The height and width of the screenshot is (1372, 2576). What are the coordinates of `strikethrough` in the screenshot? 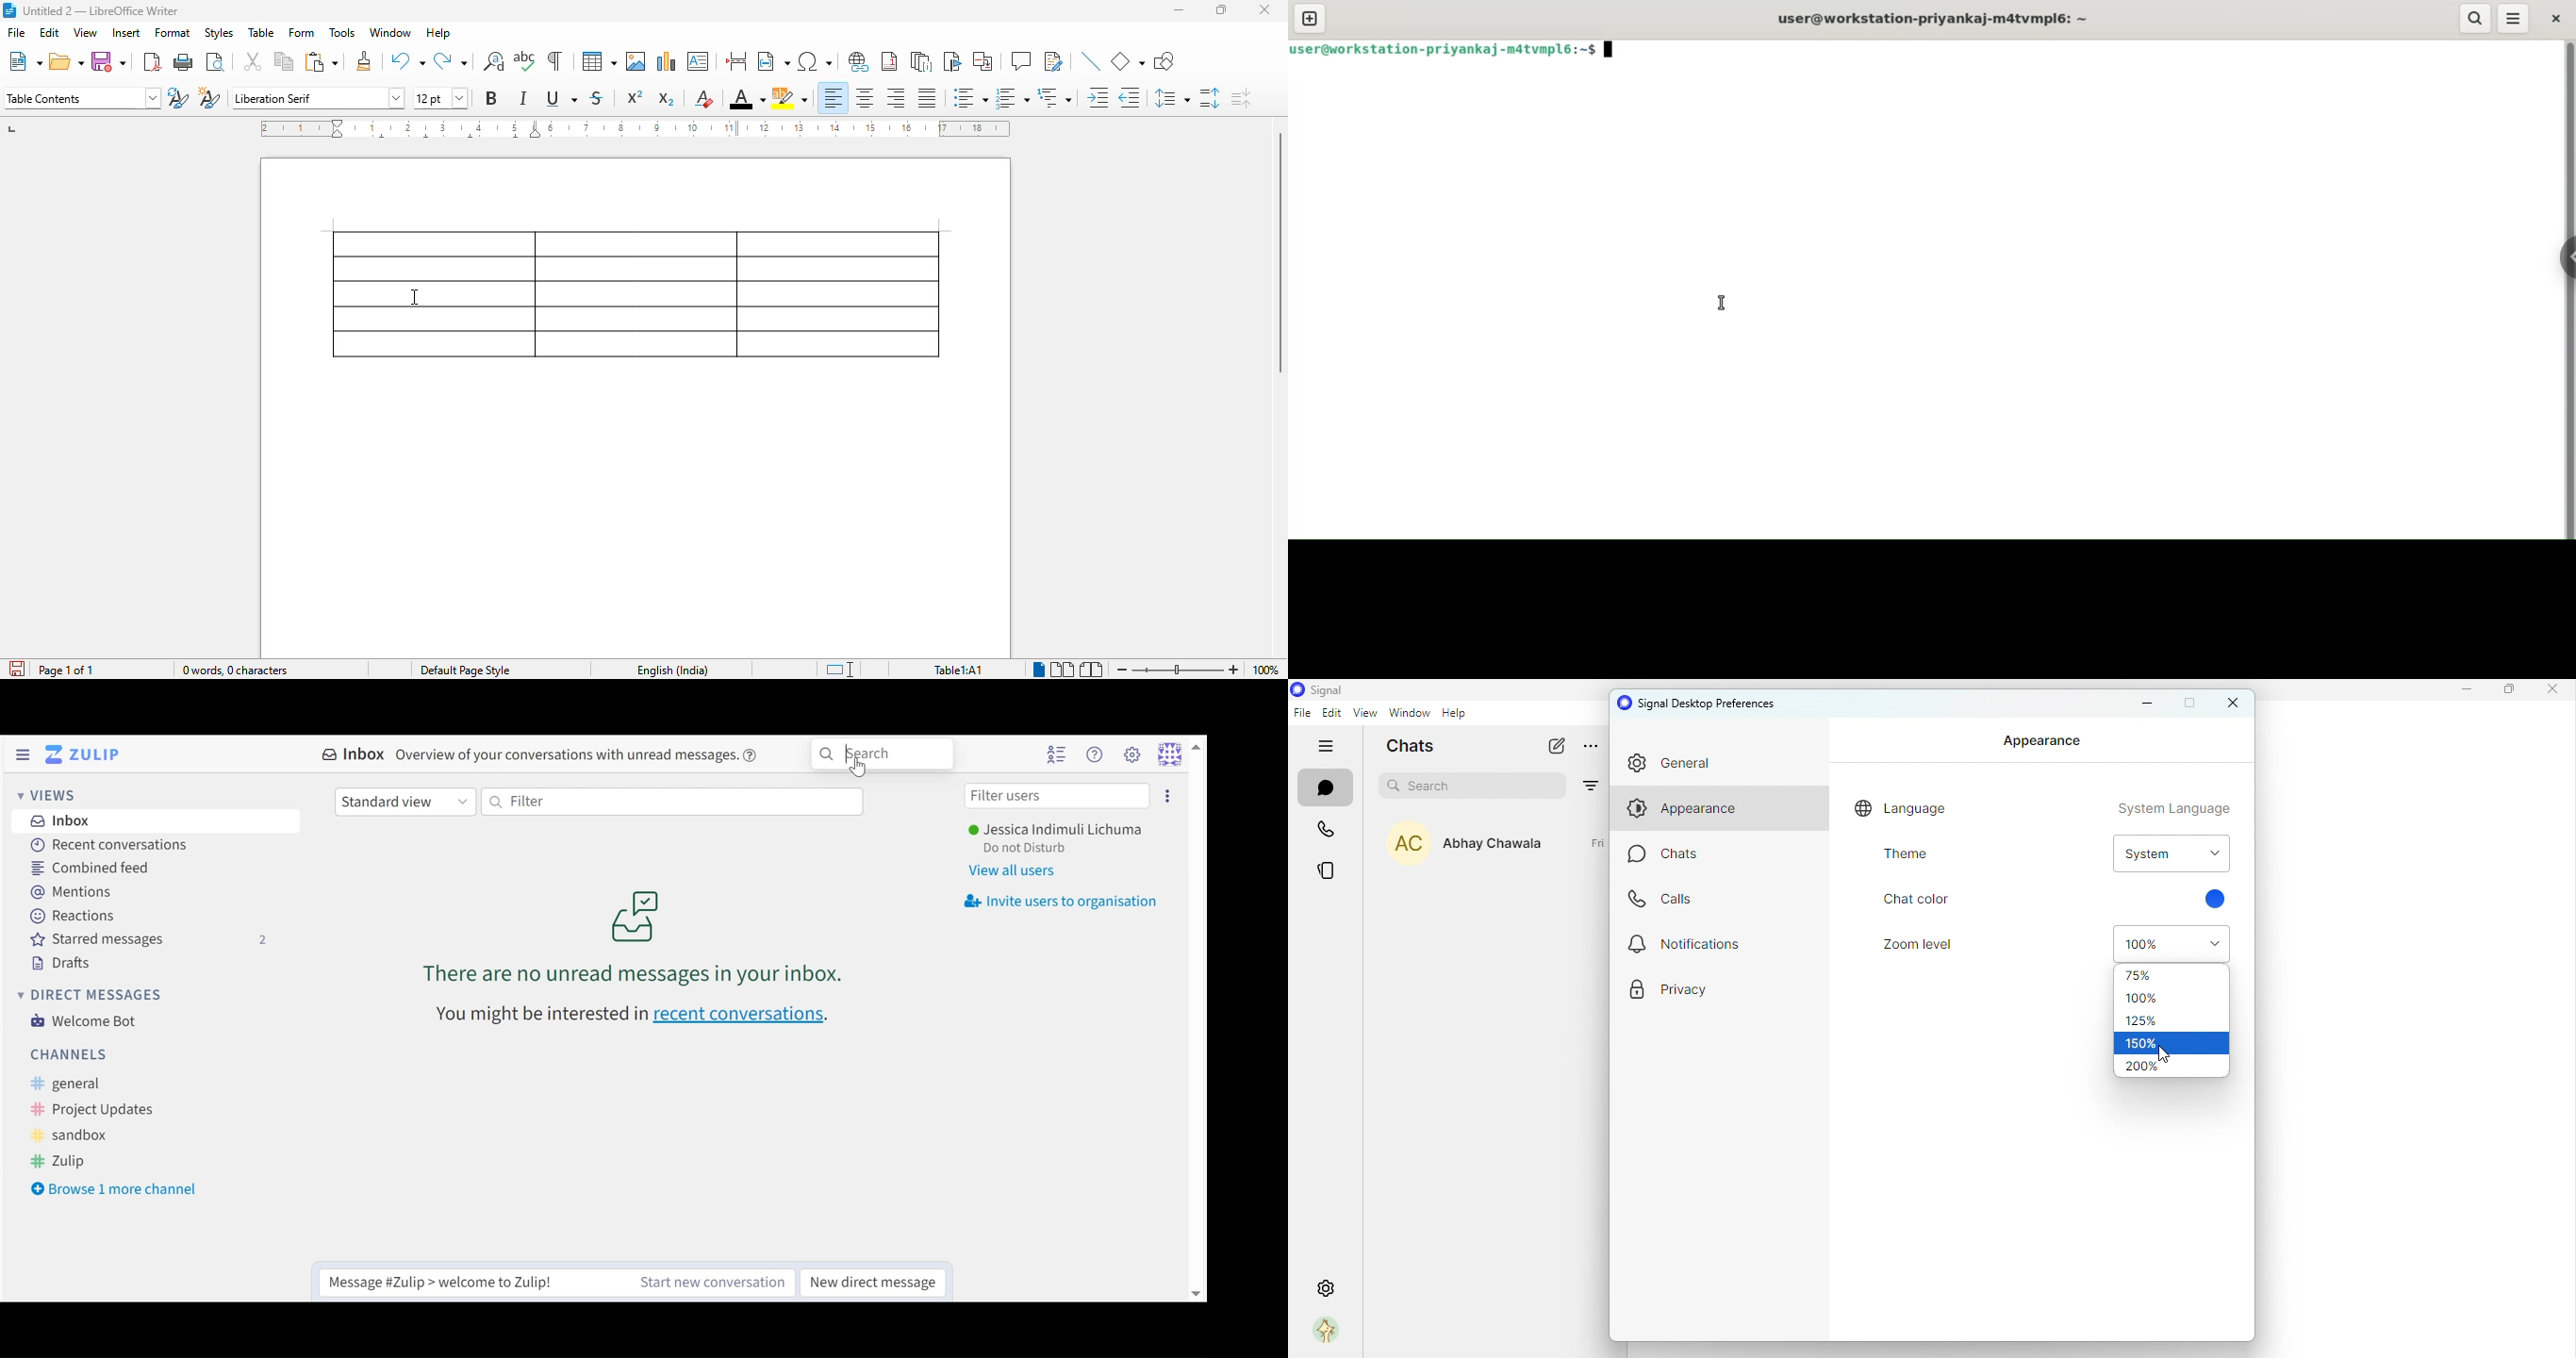 It's located at (598, 97).